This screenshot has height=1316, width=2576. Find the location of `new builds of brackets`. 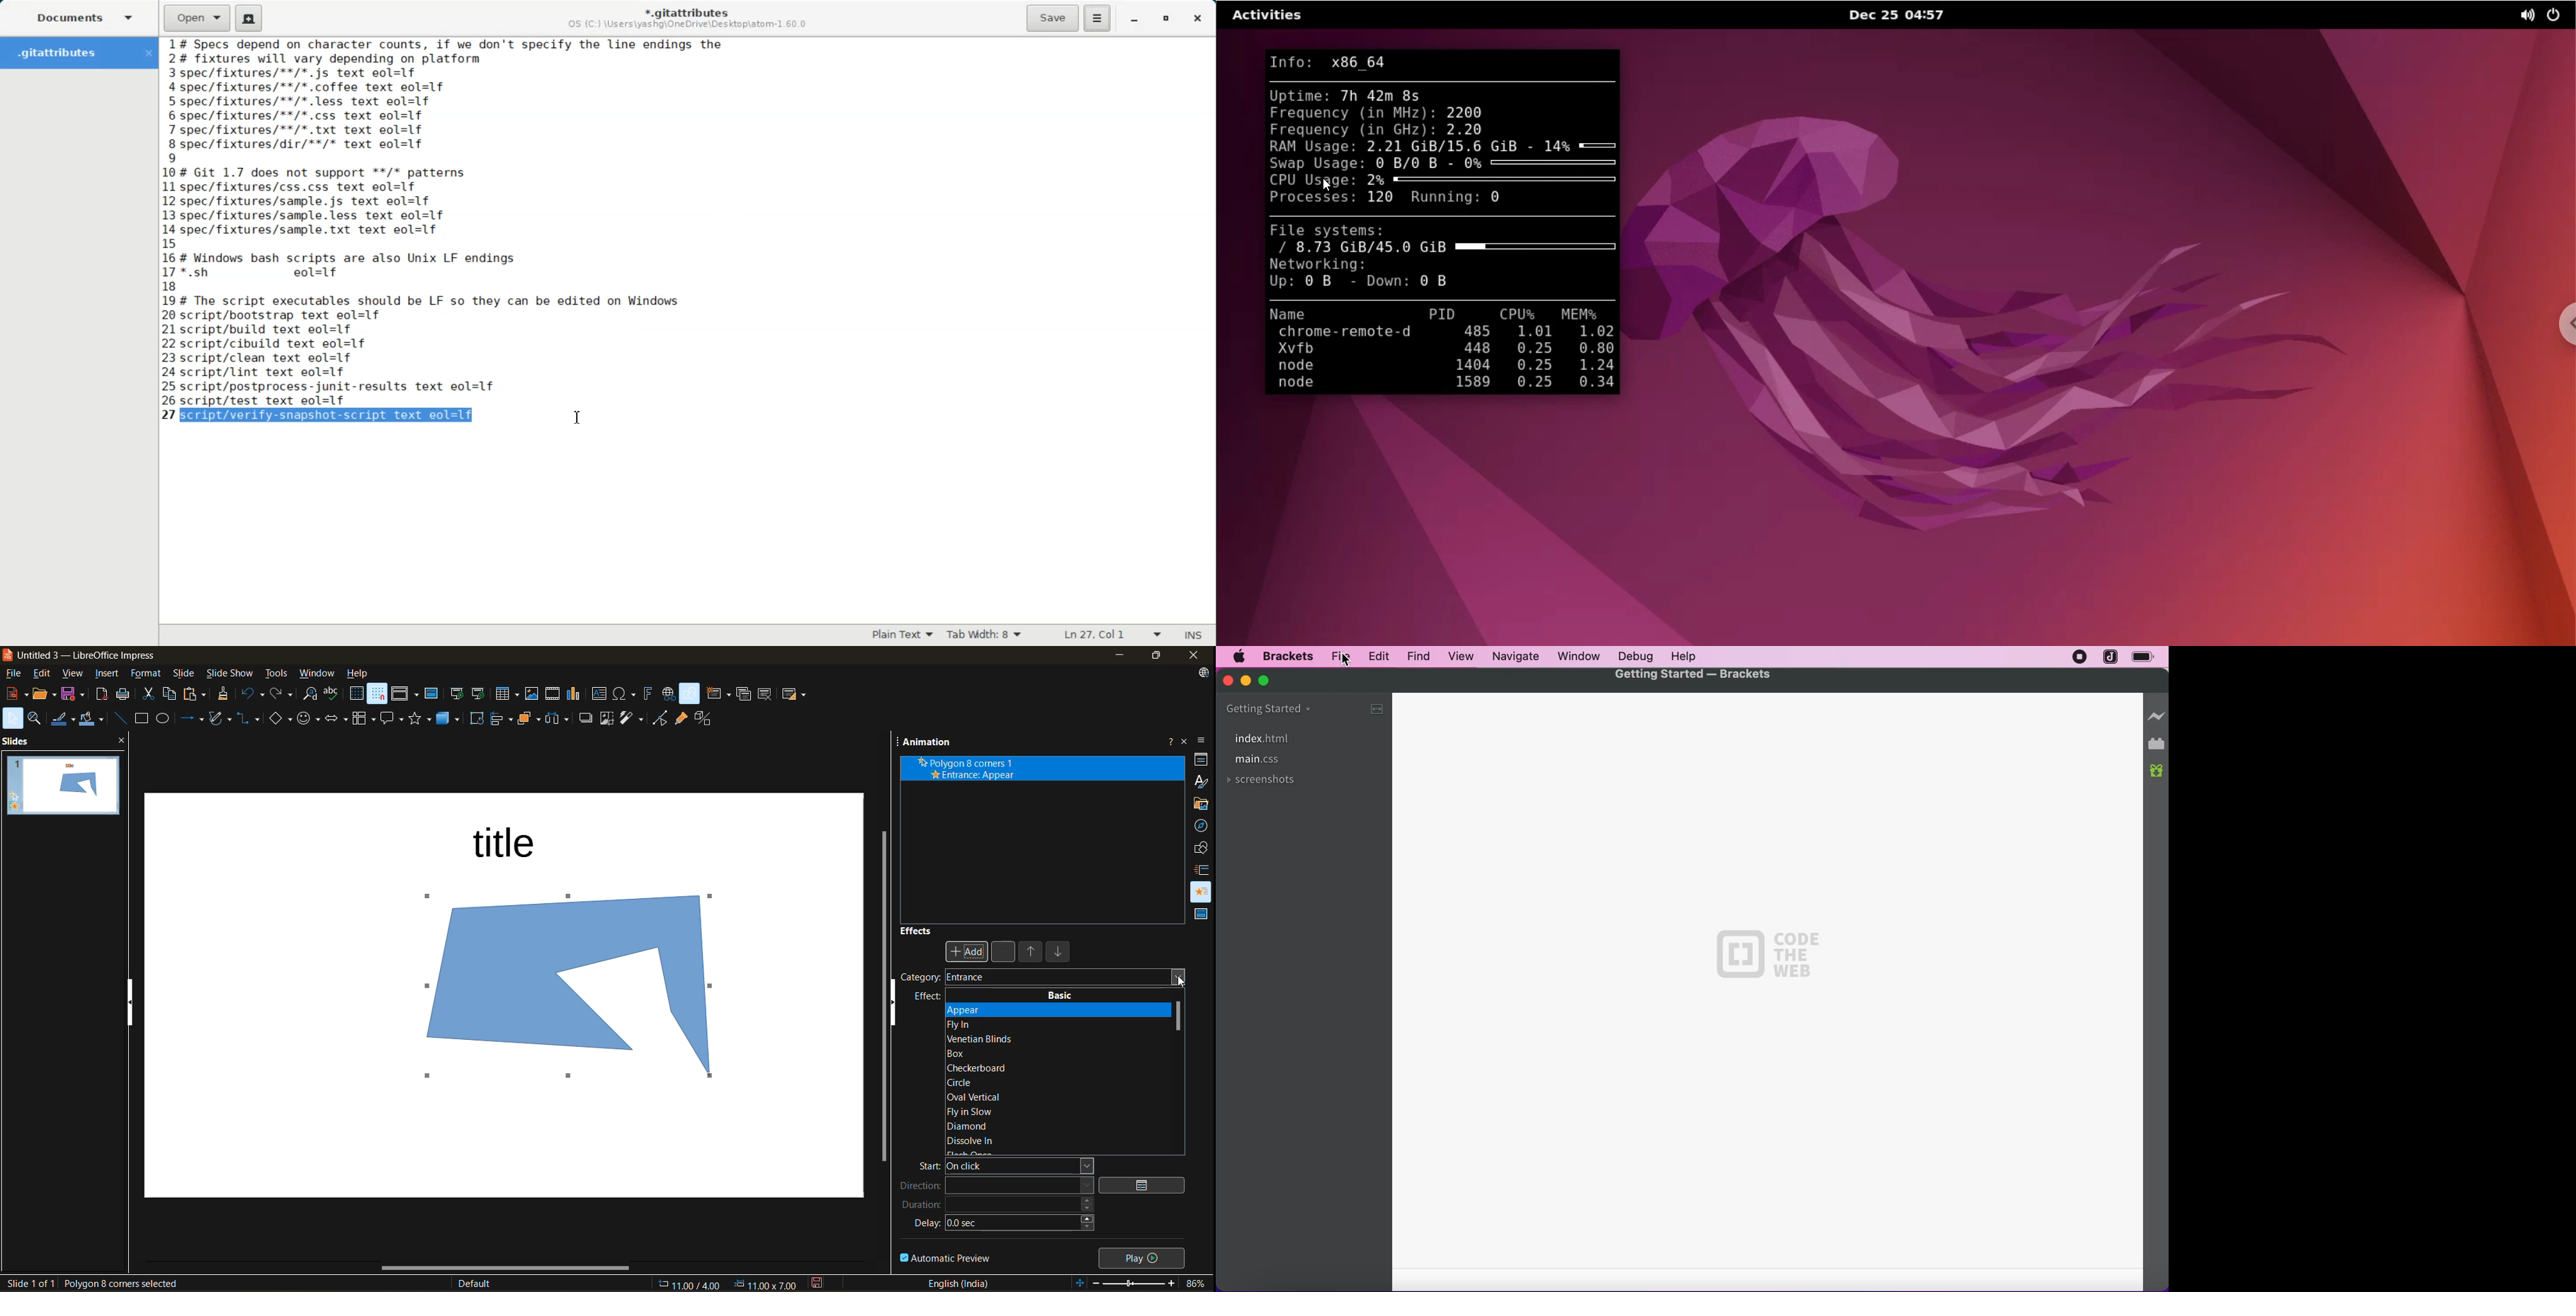

new builds of brackets is located at coordinates (2158, 771).